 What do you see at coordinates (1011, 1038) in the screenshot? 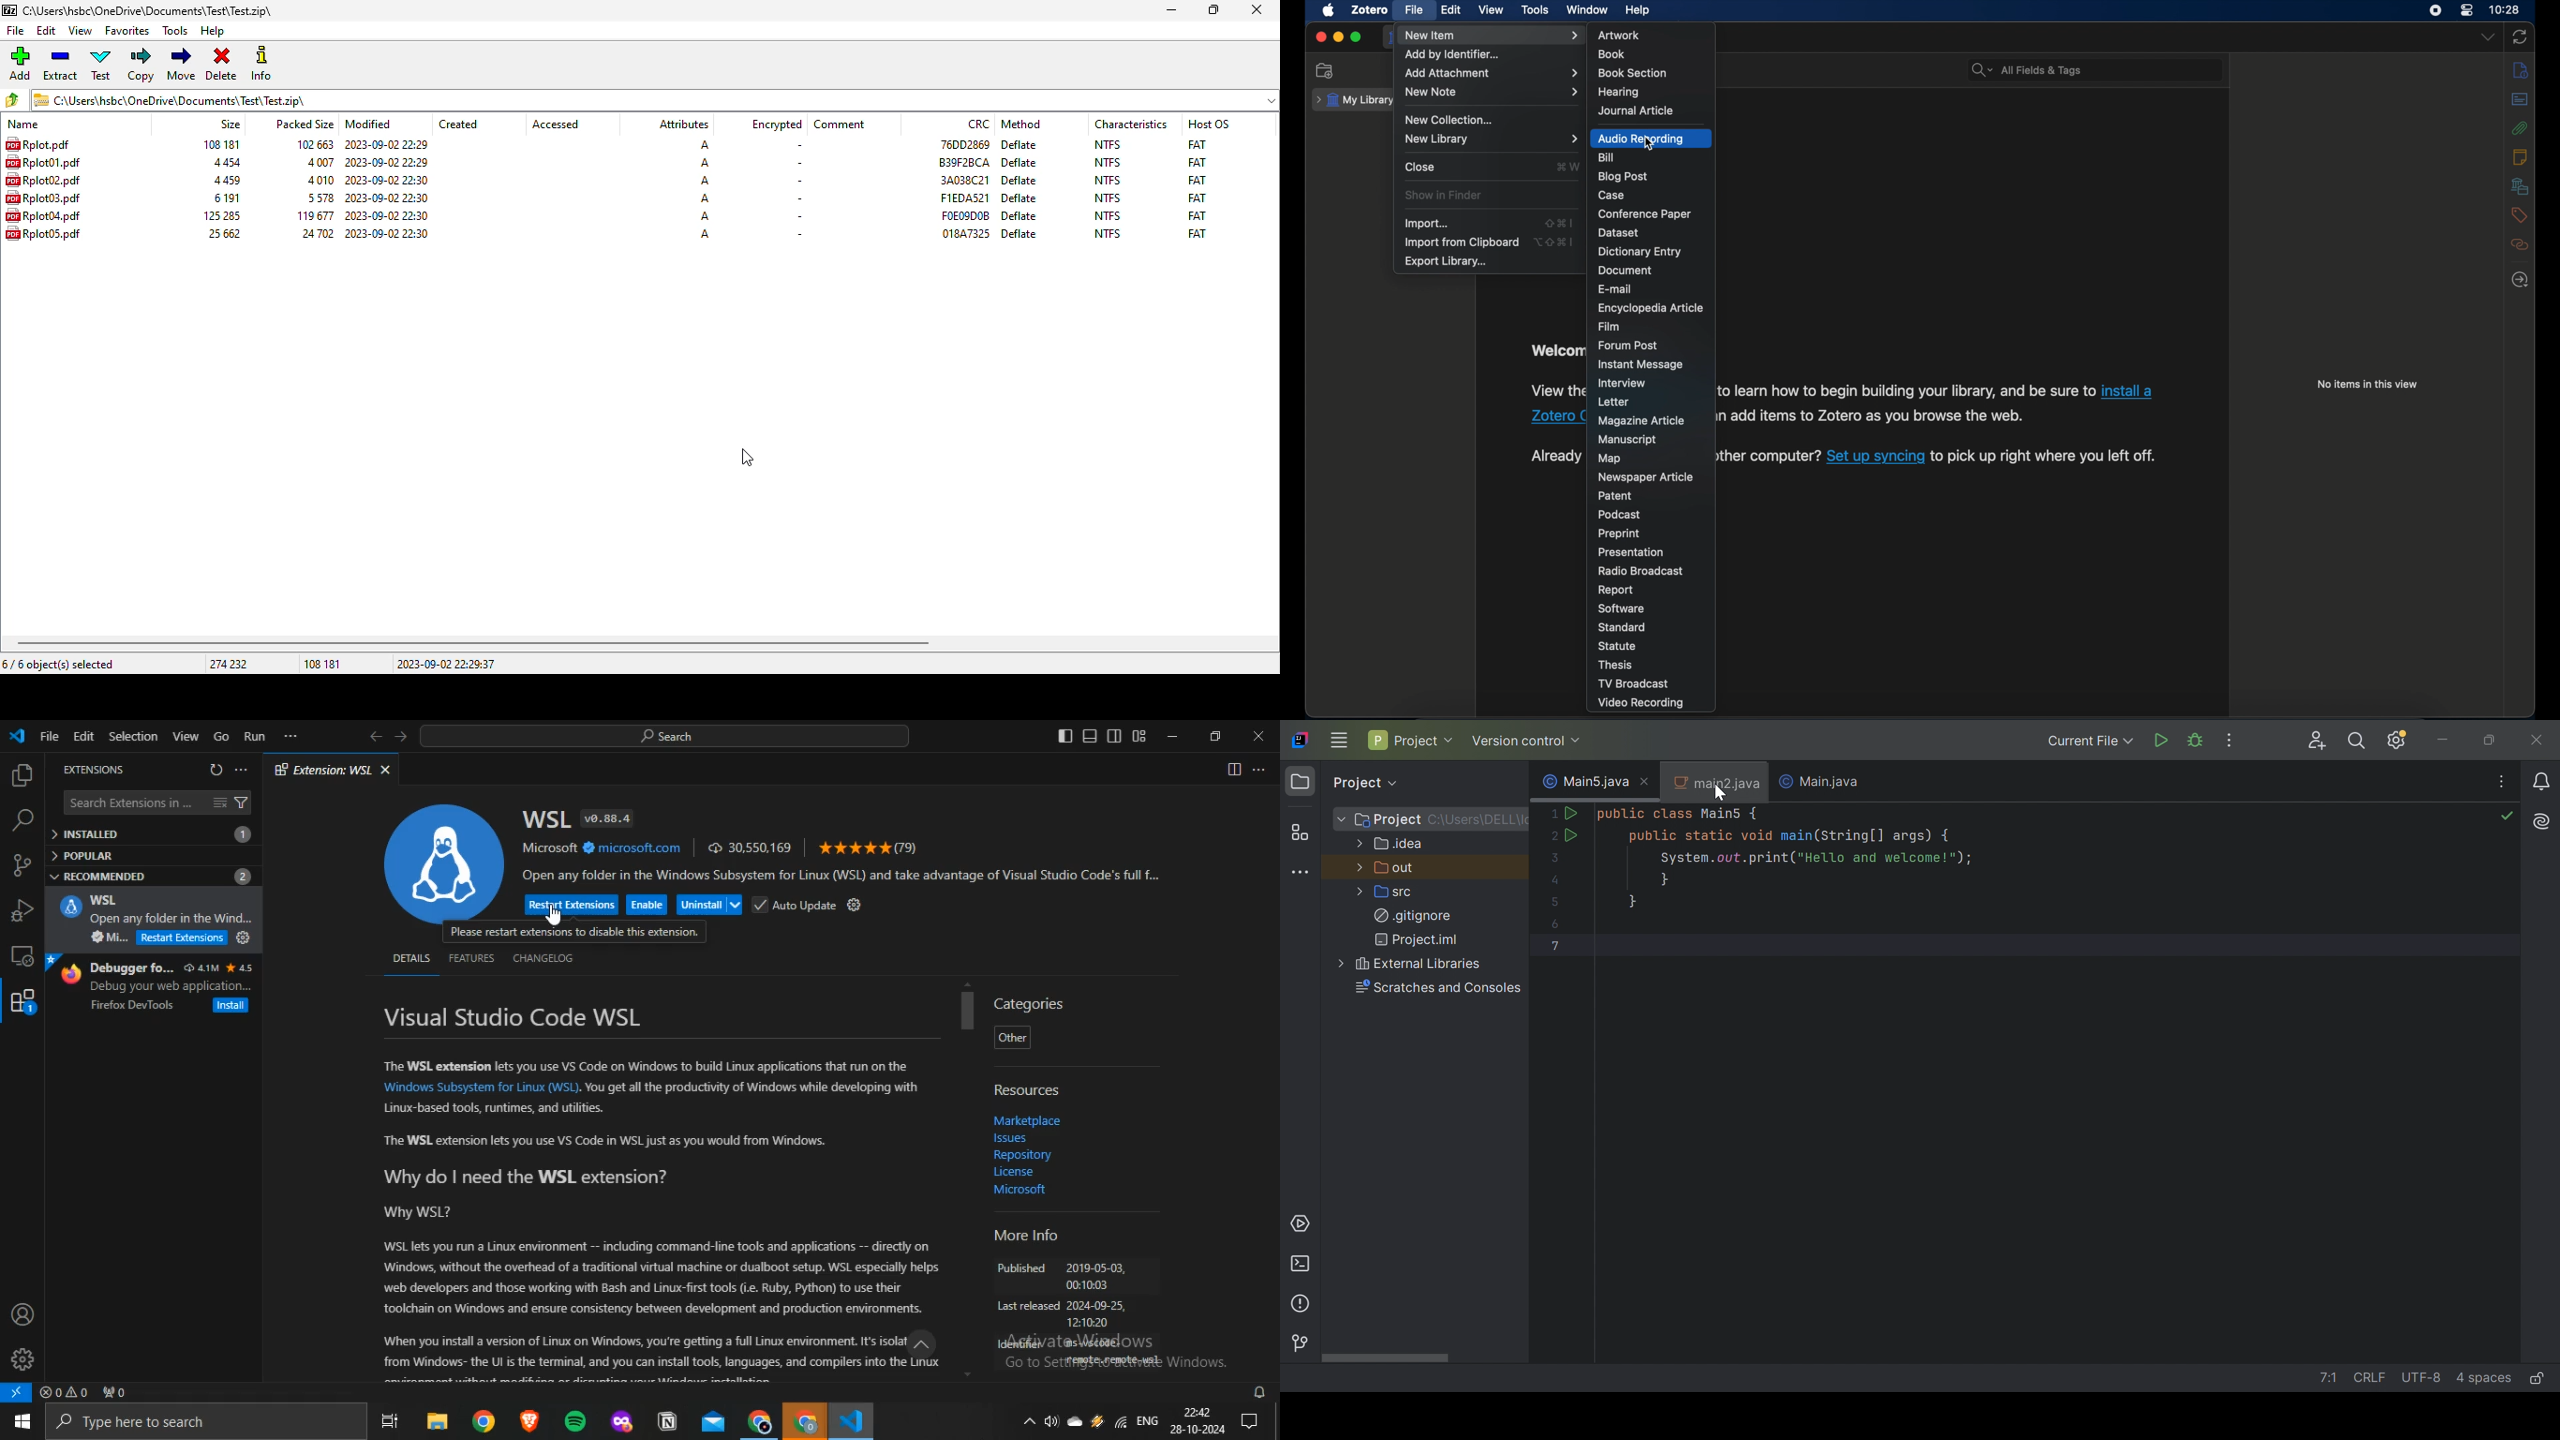
I see `Other` at bounding box center [1011, 1038].